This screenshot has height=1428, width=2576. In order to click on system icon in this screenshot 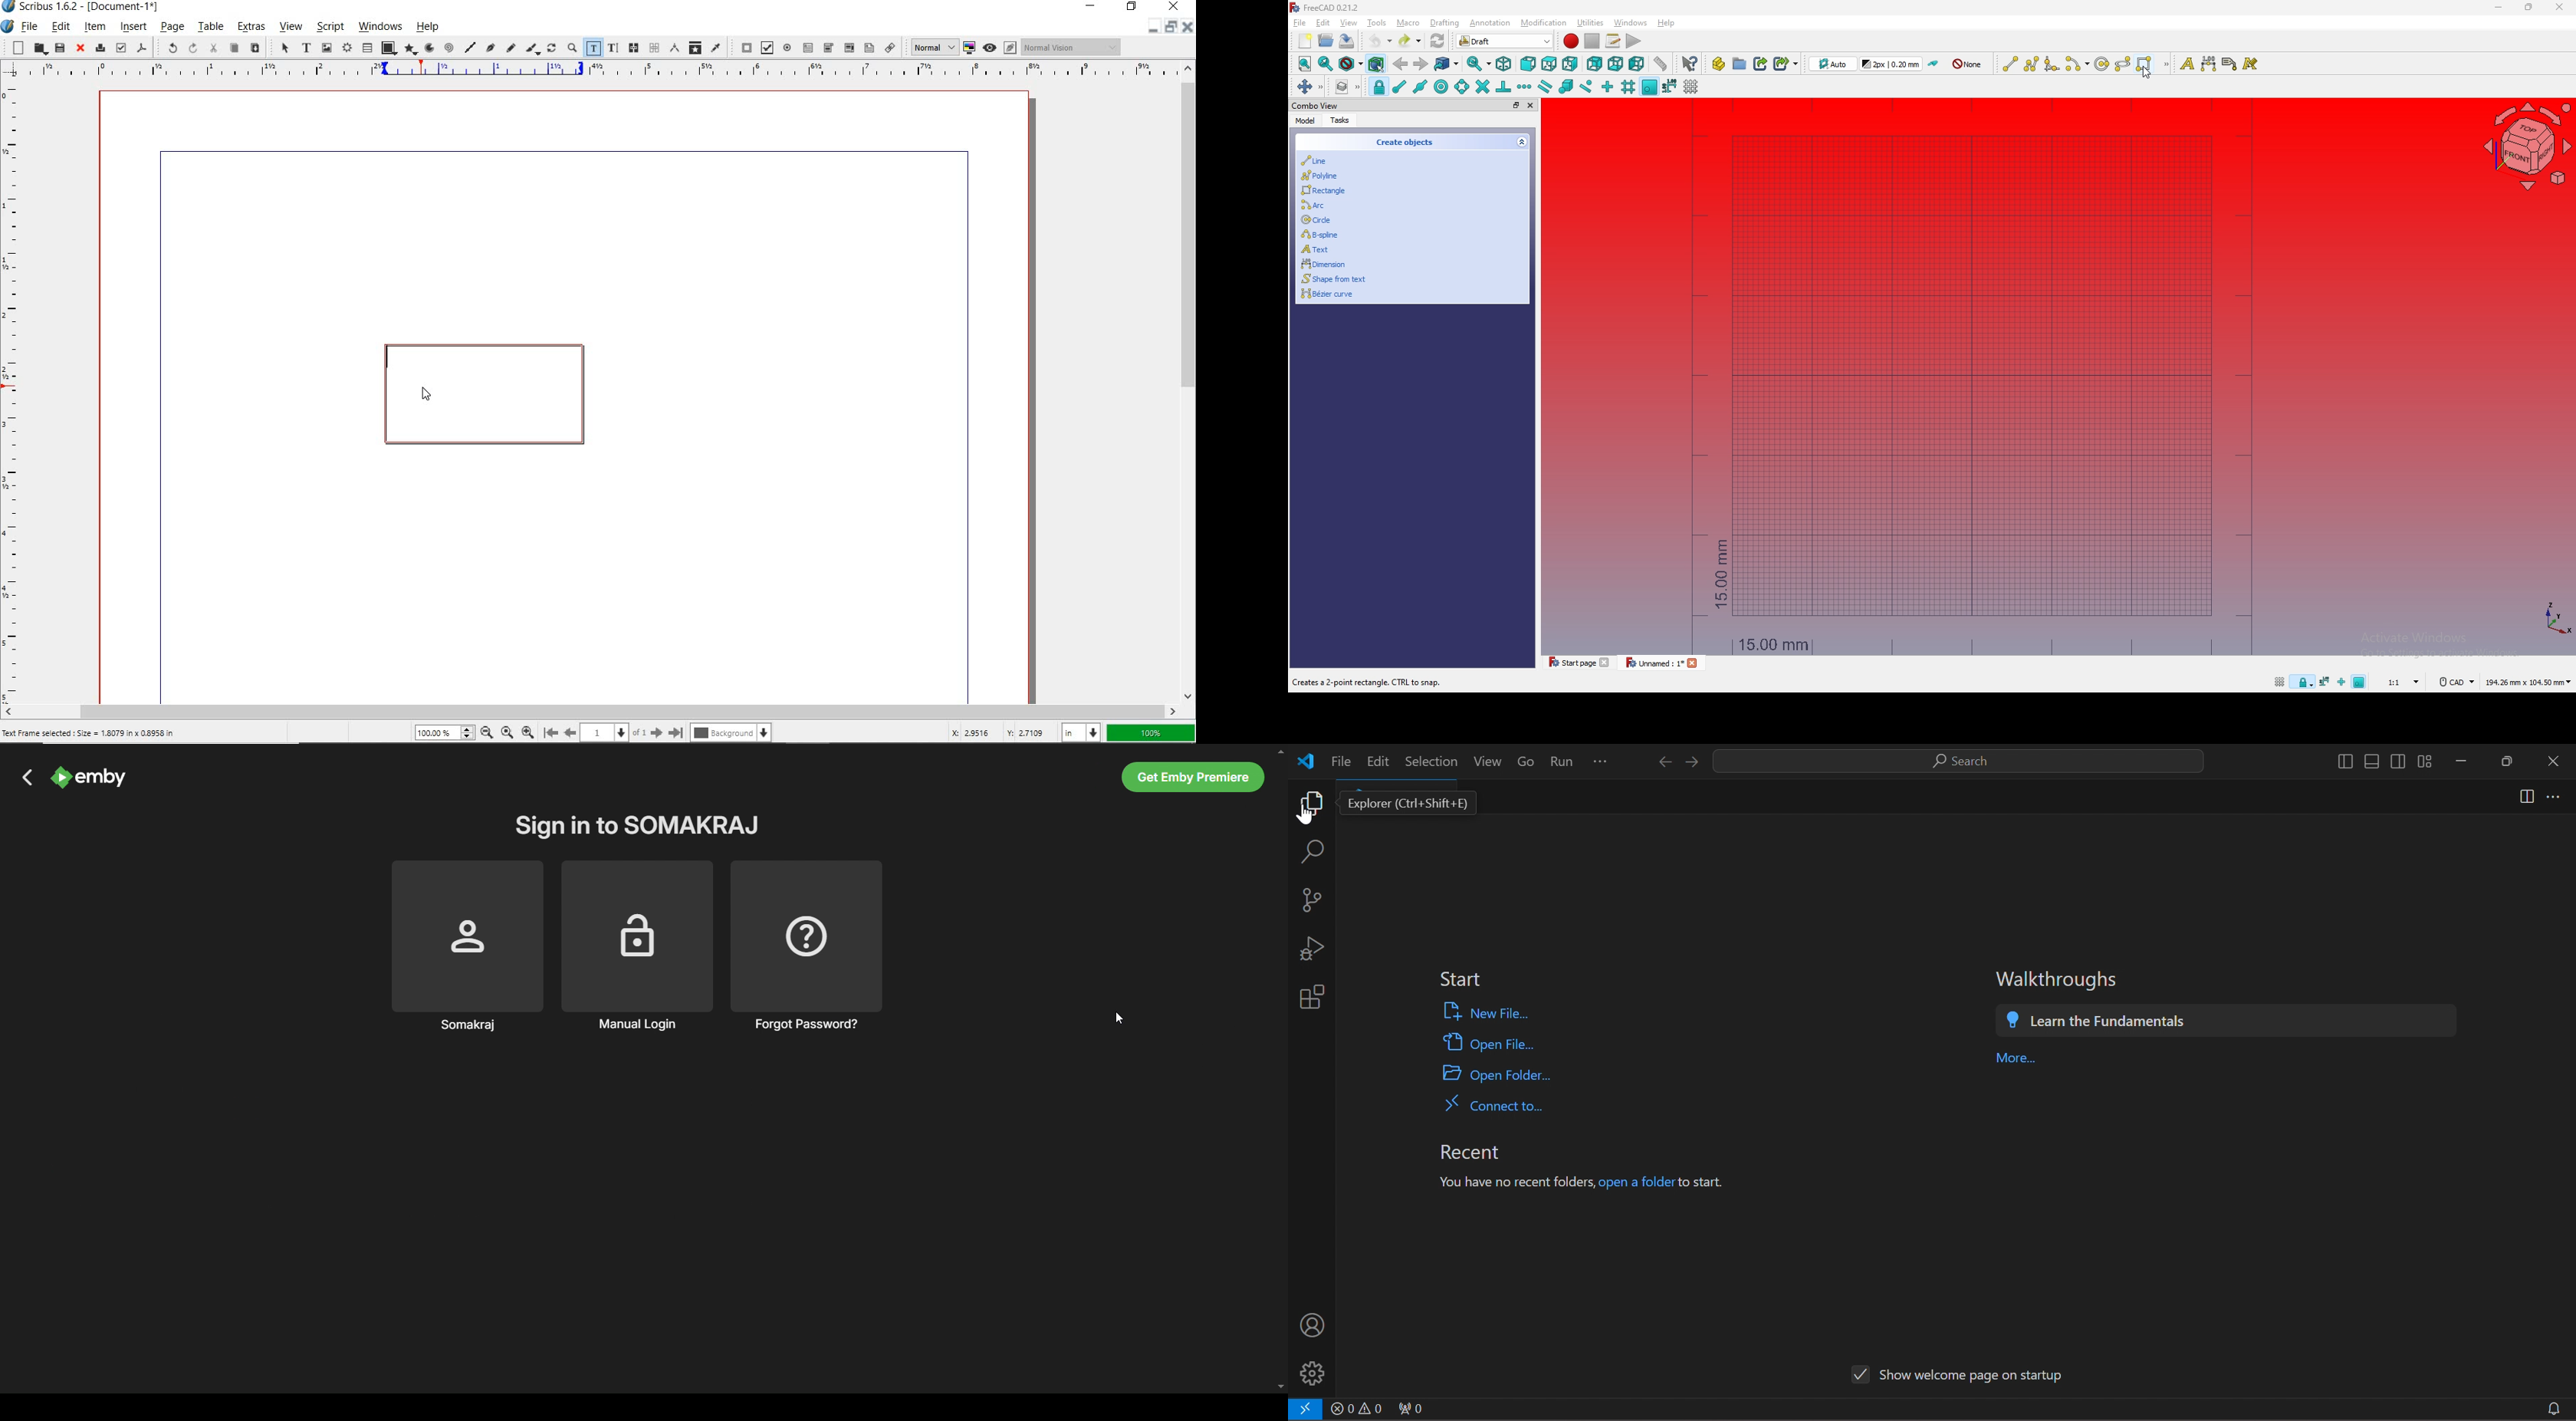, I will do `click(6, 26)`.